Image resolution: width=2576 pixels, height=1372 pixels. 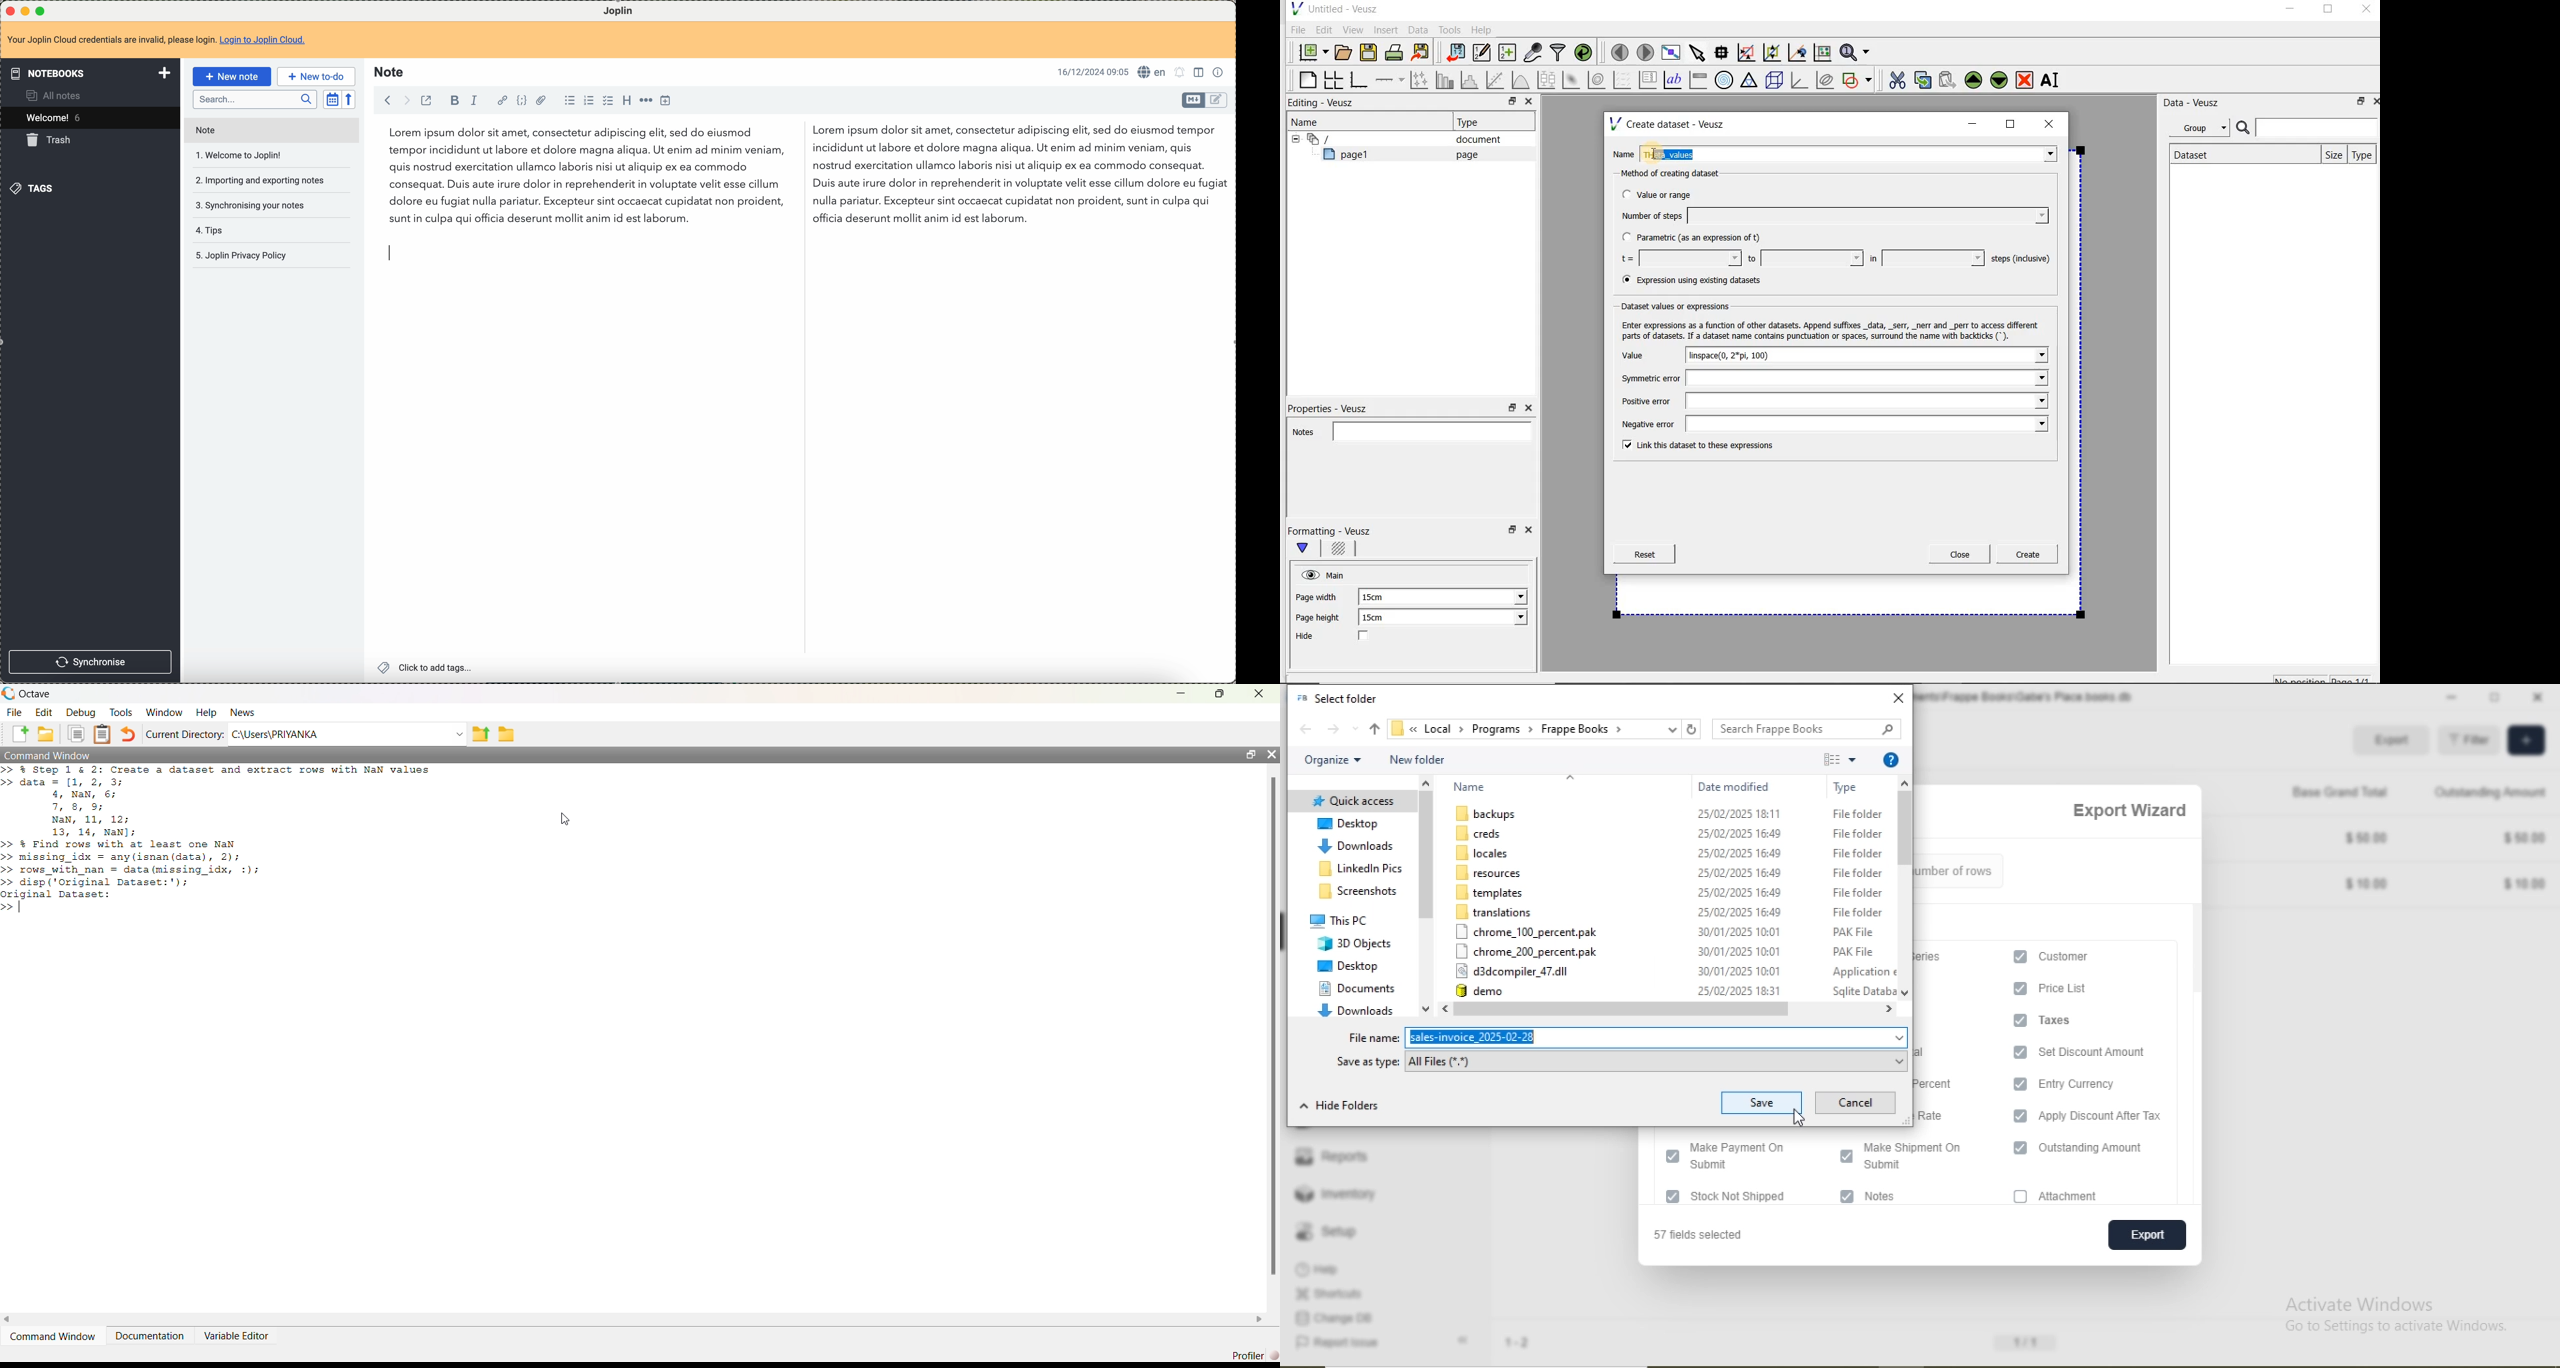 What do you see at coordinates (1331, 1154) in the screenshot?
I see `Reports` at bounding box center [1331, 1154].